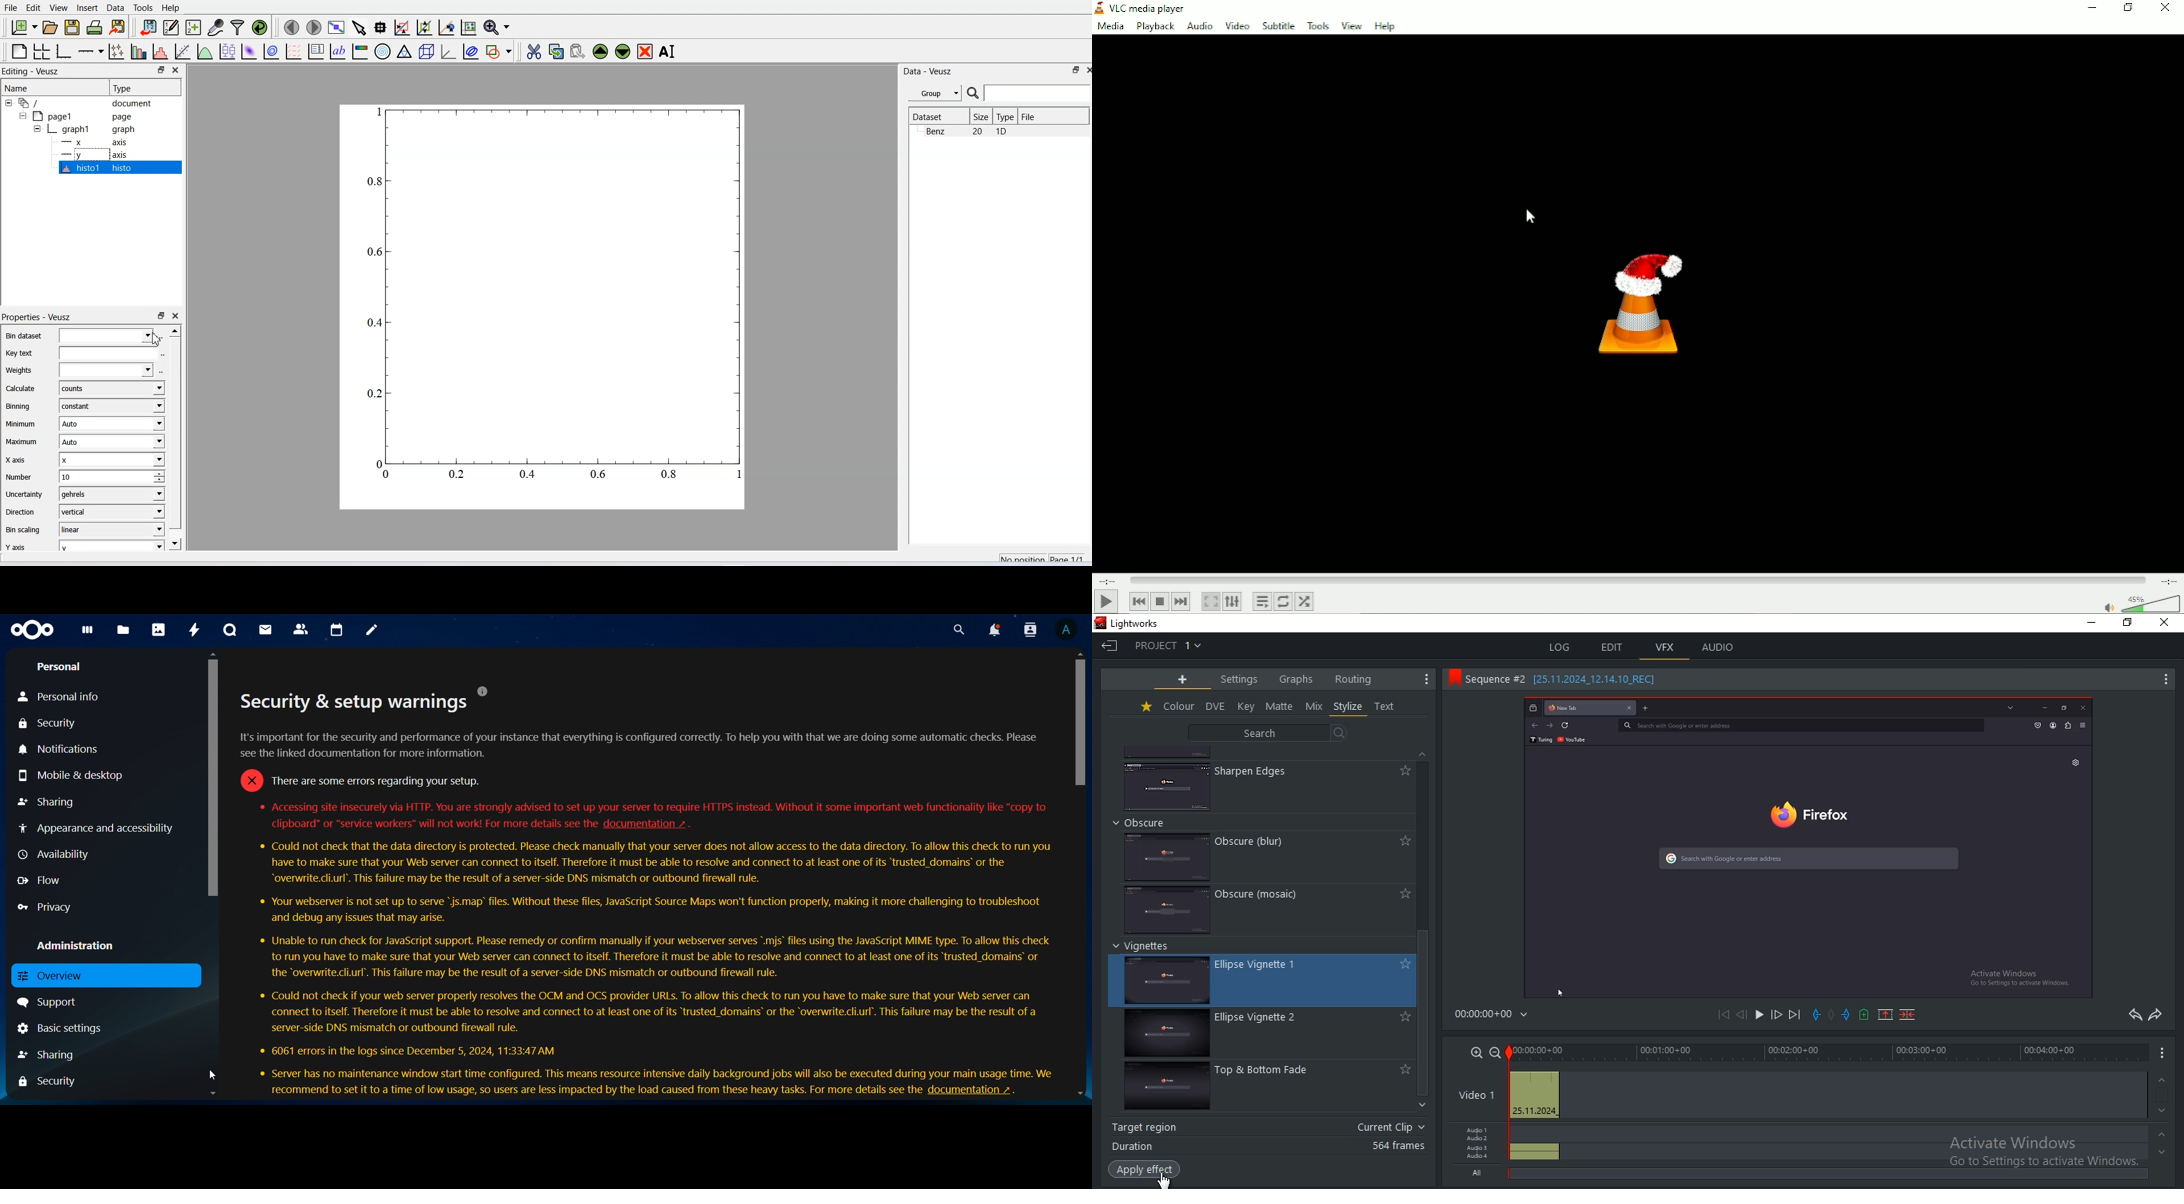 The image size is (2184, 1204). Describe the element at coordinates (42, 905) in the screenshot. I see `privacy` at that location.